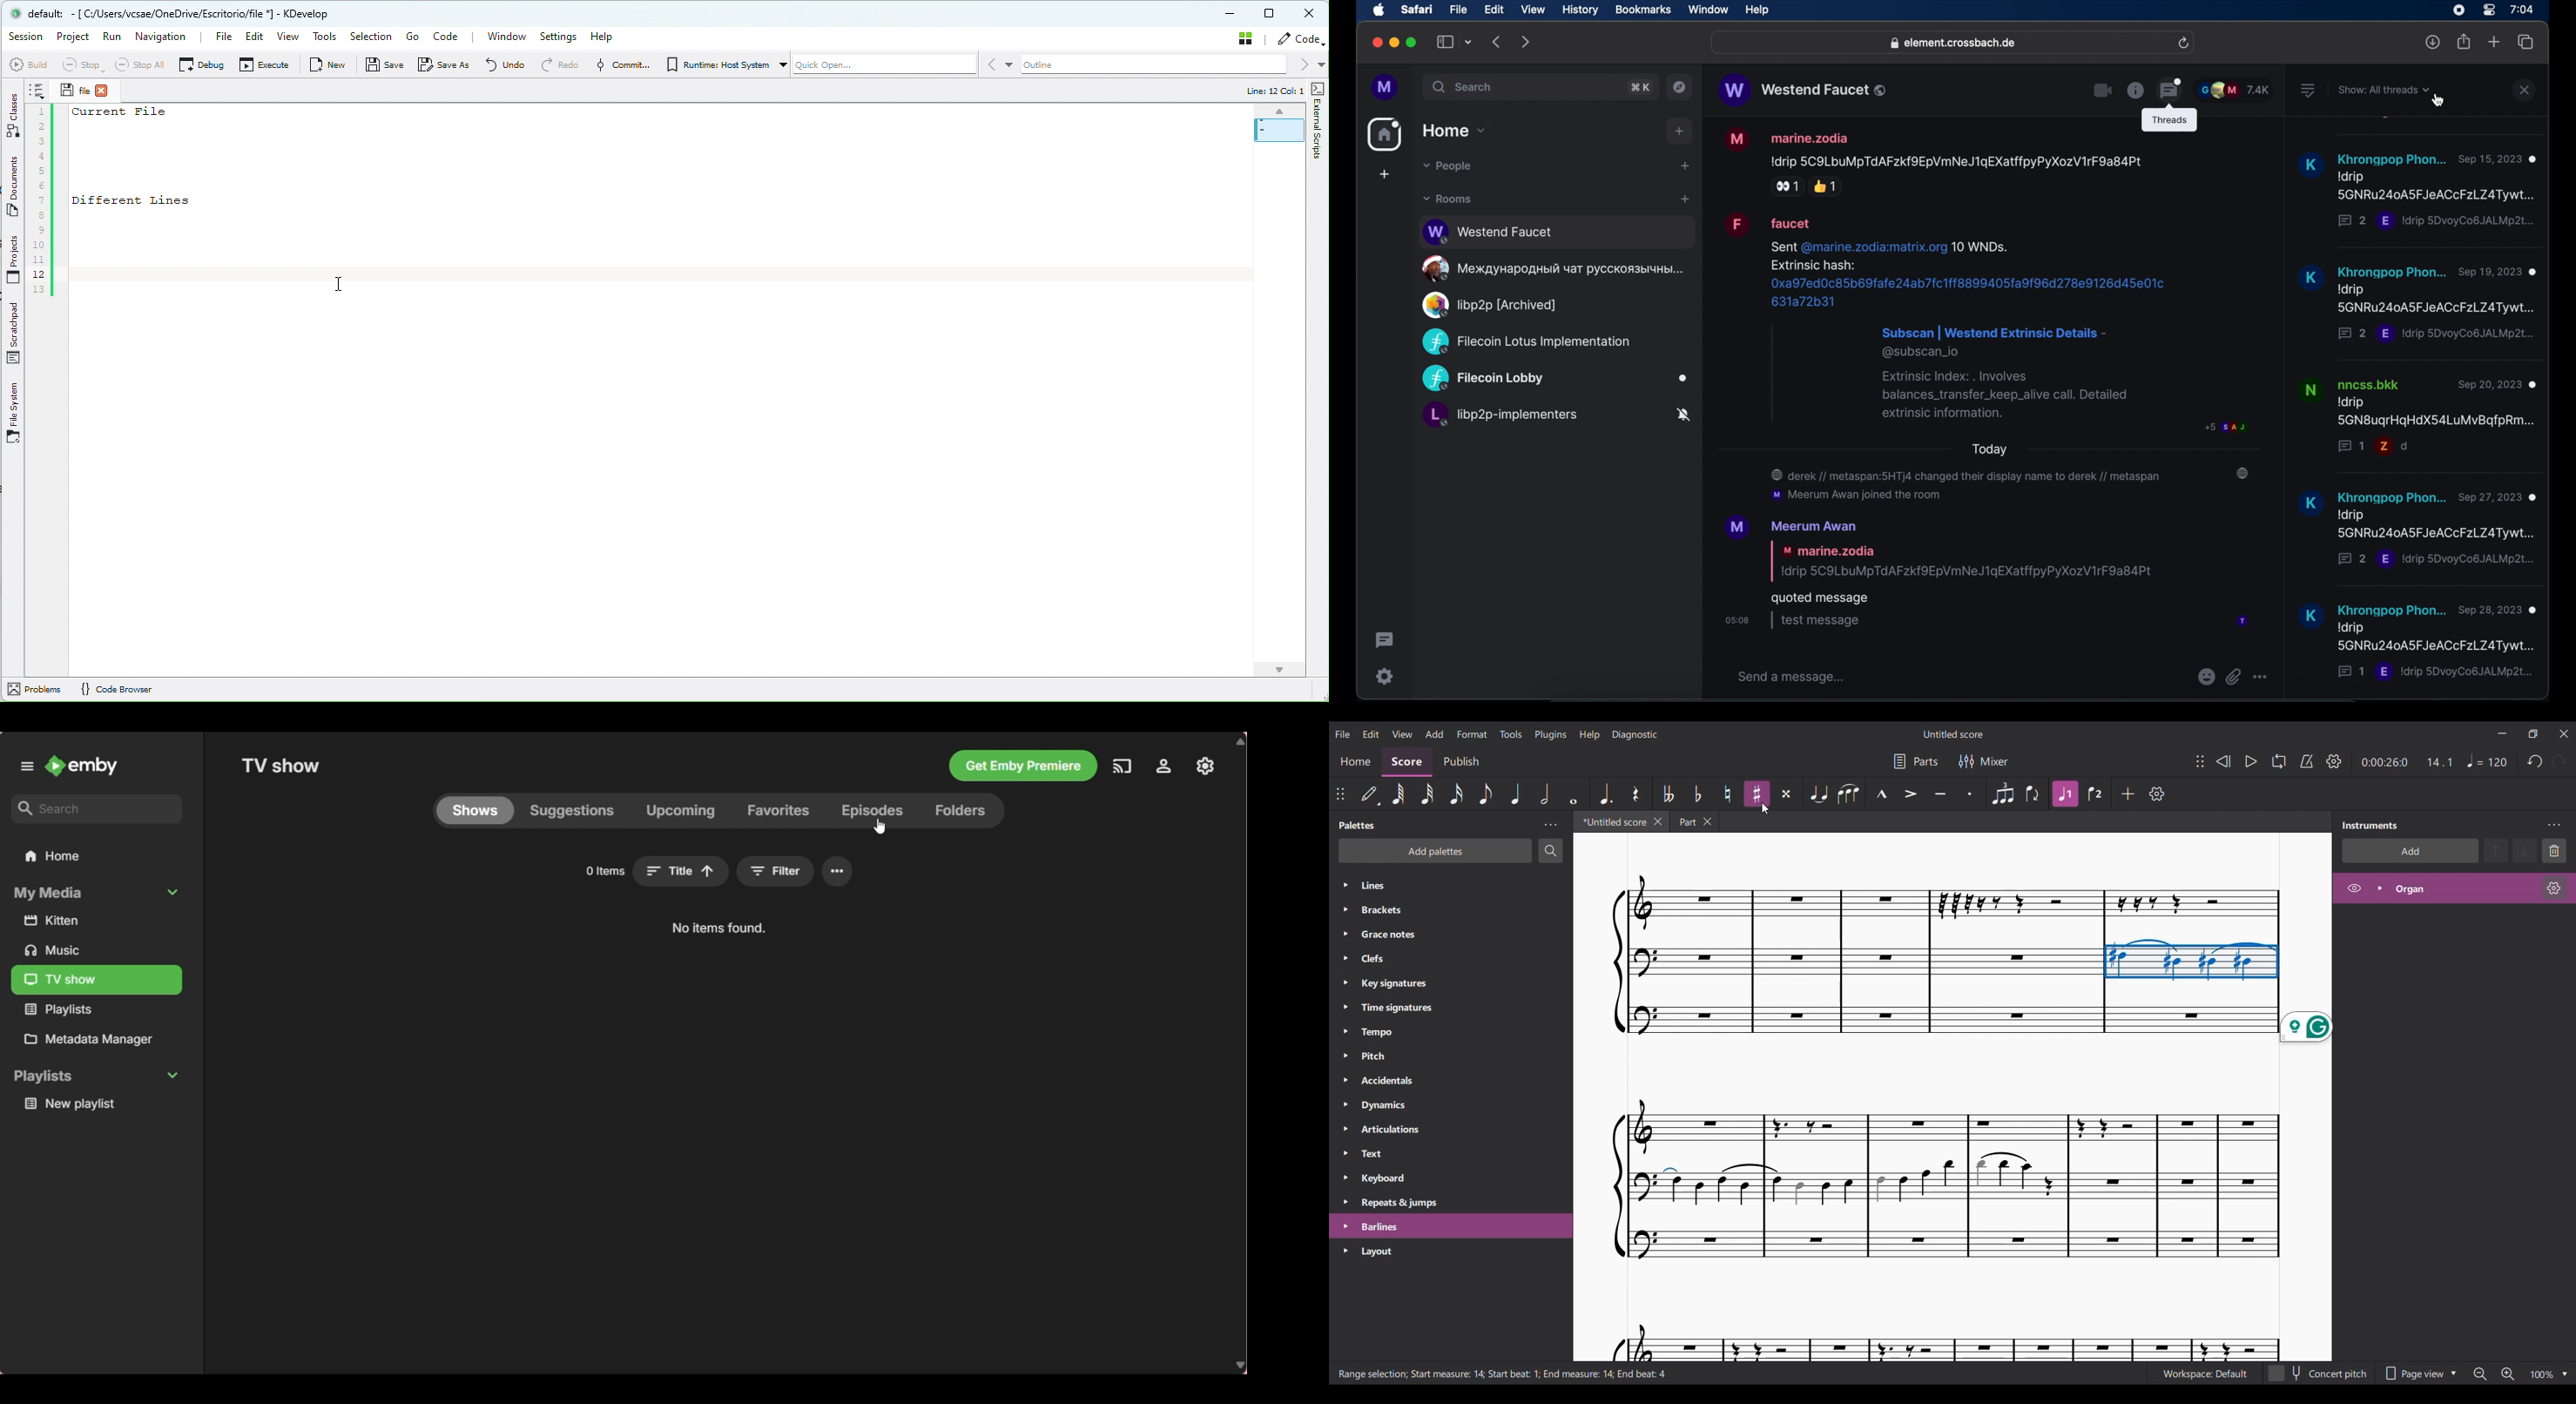 The image size is (2576, 1428). I want to click on Marcato, so click(1881, 794).